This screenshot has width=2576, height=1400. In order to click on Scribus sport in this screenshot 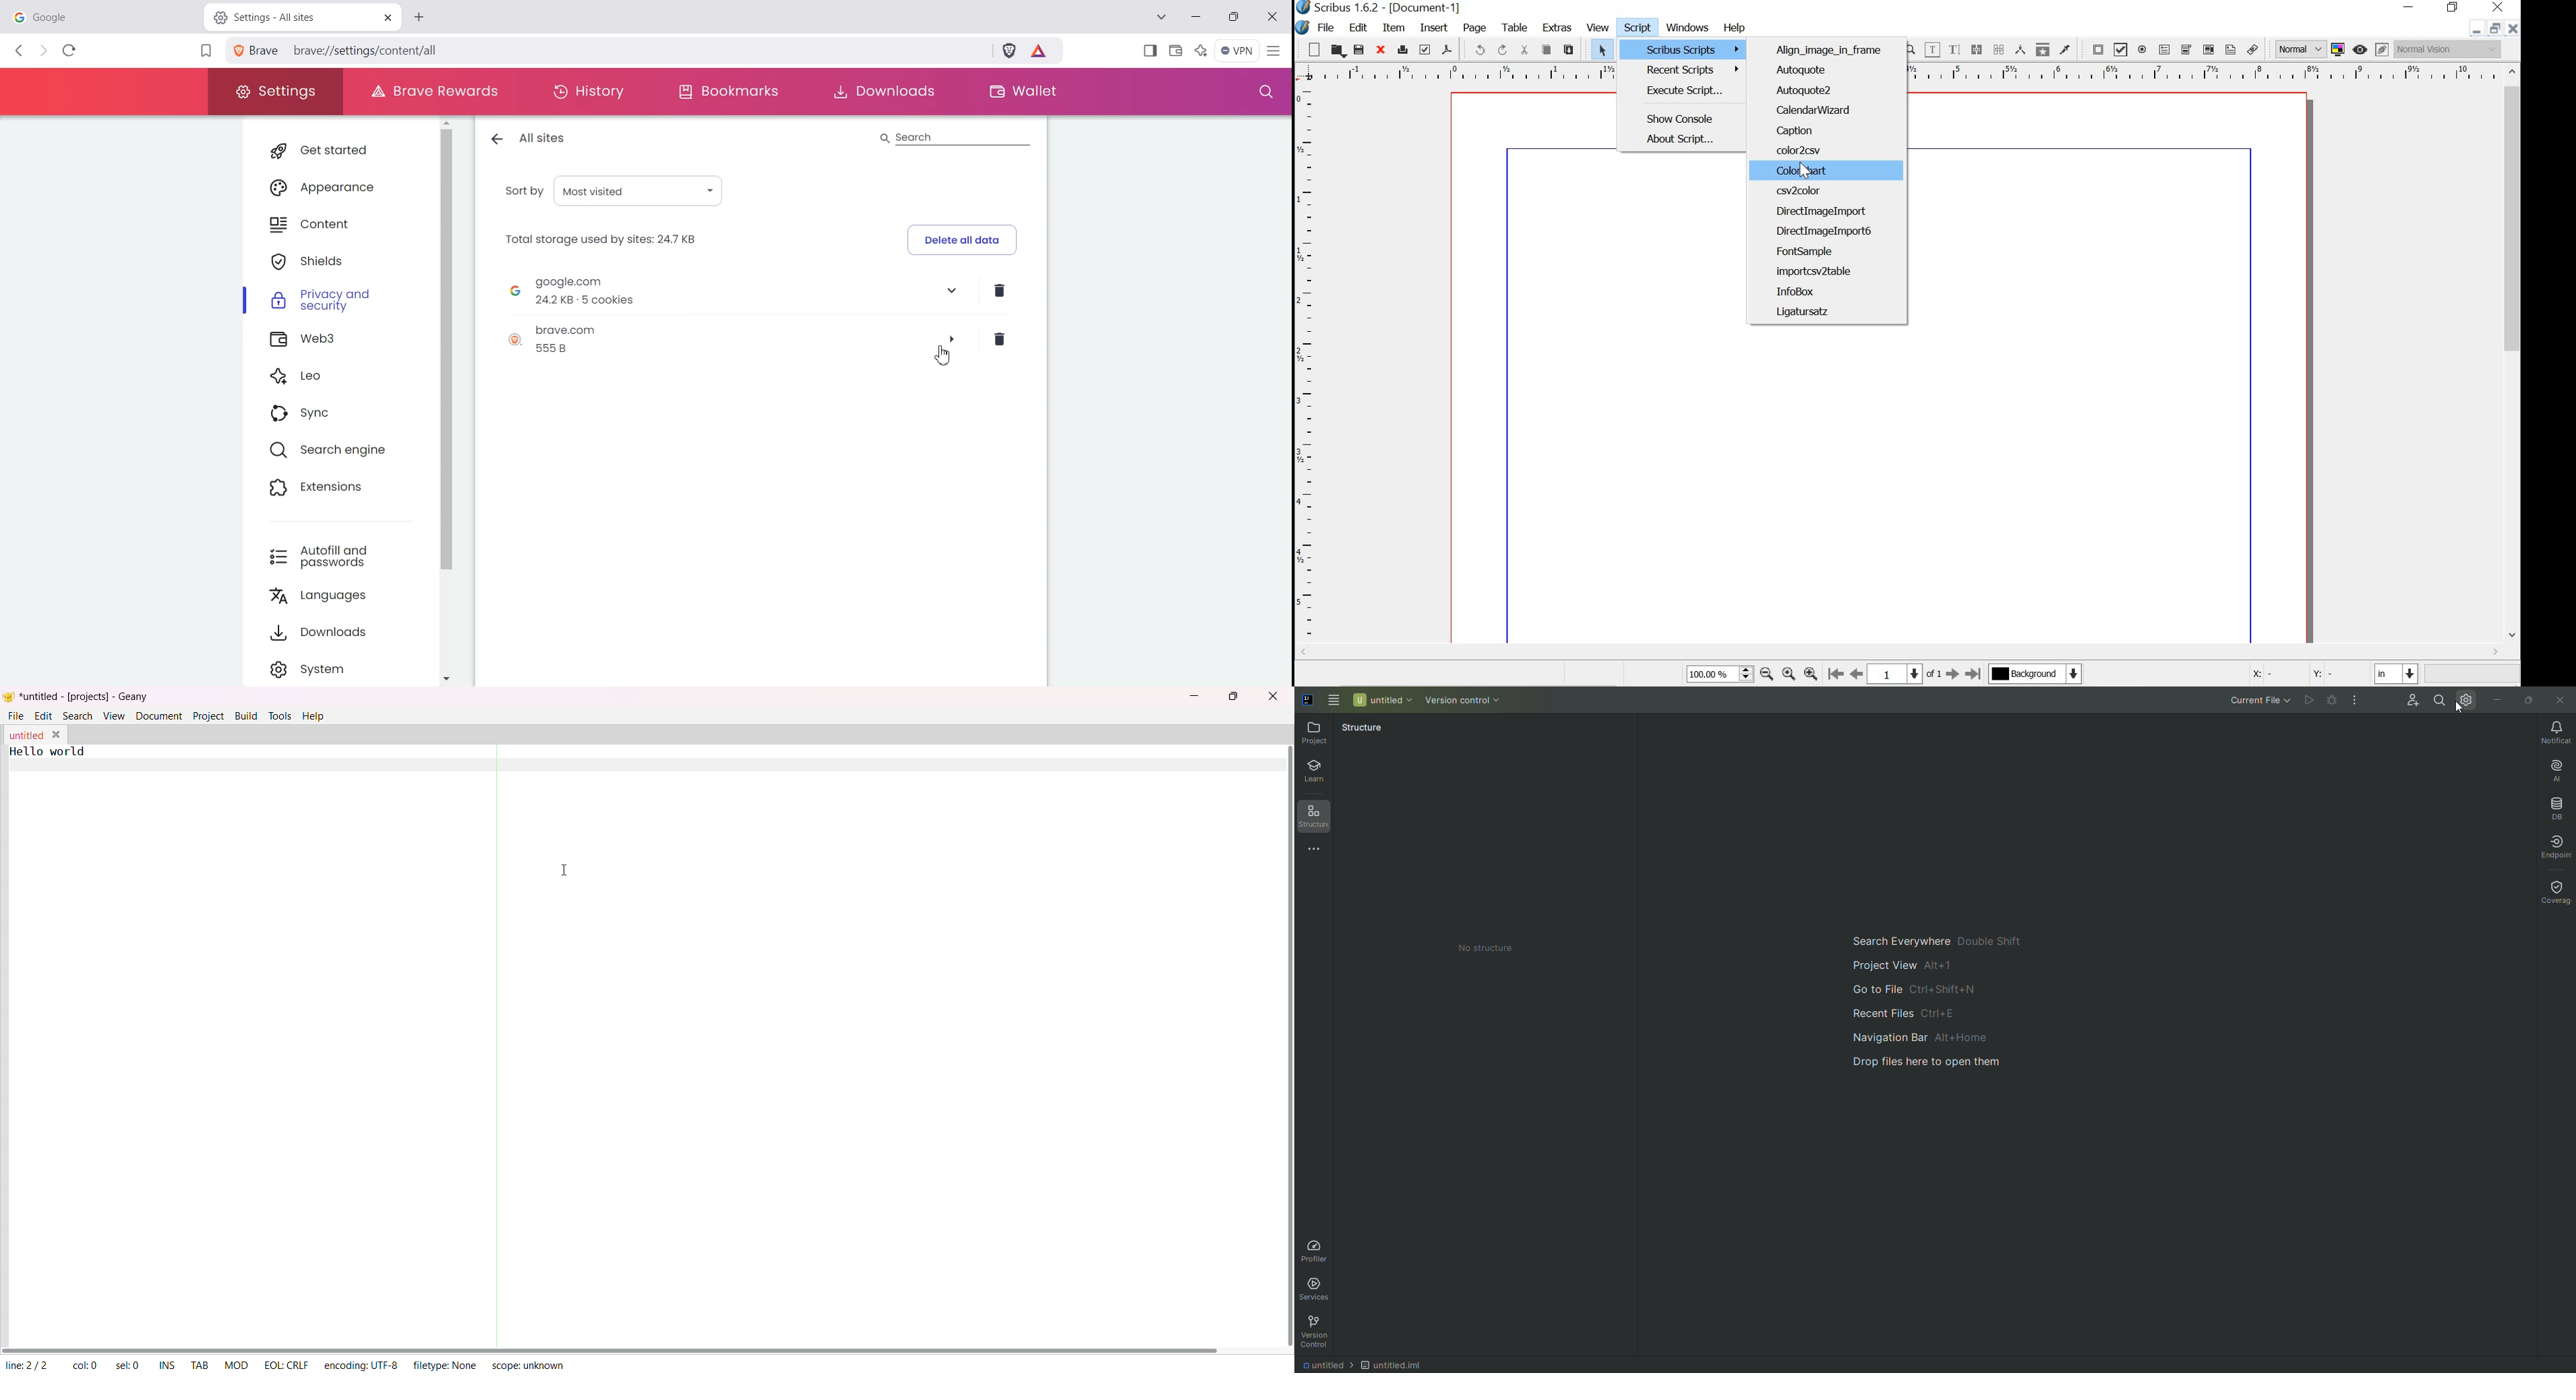, I will do `click(1694, 49)`.